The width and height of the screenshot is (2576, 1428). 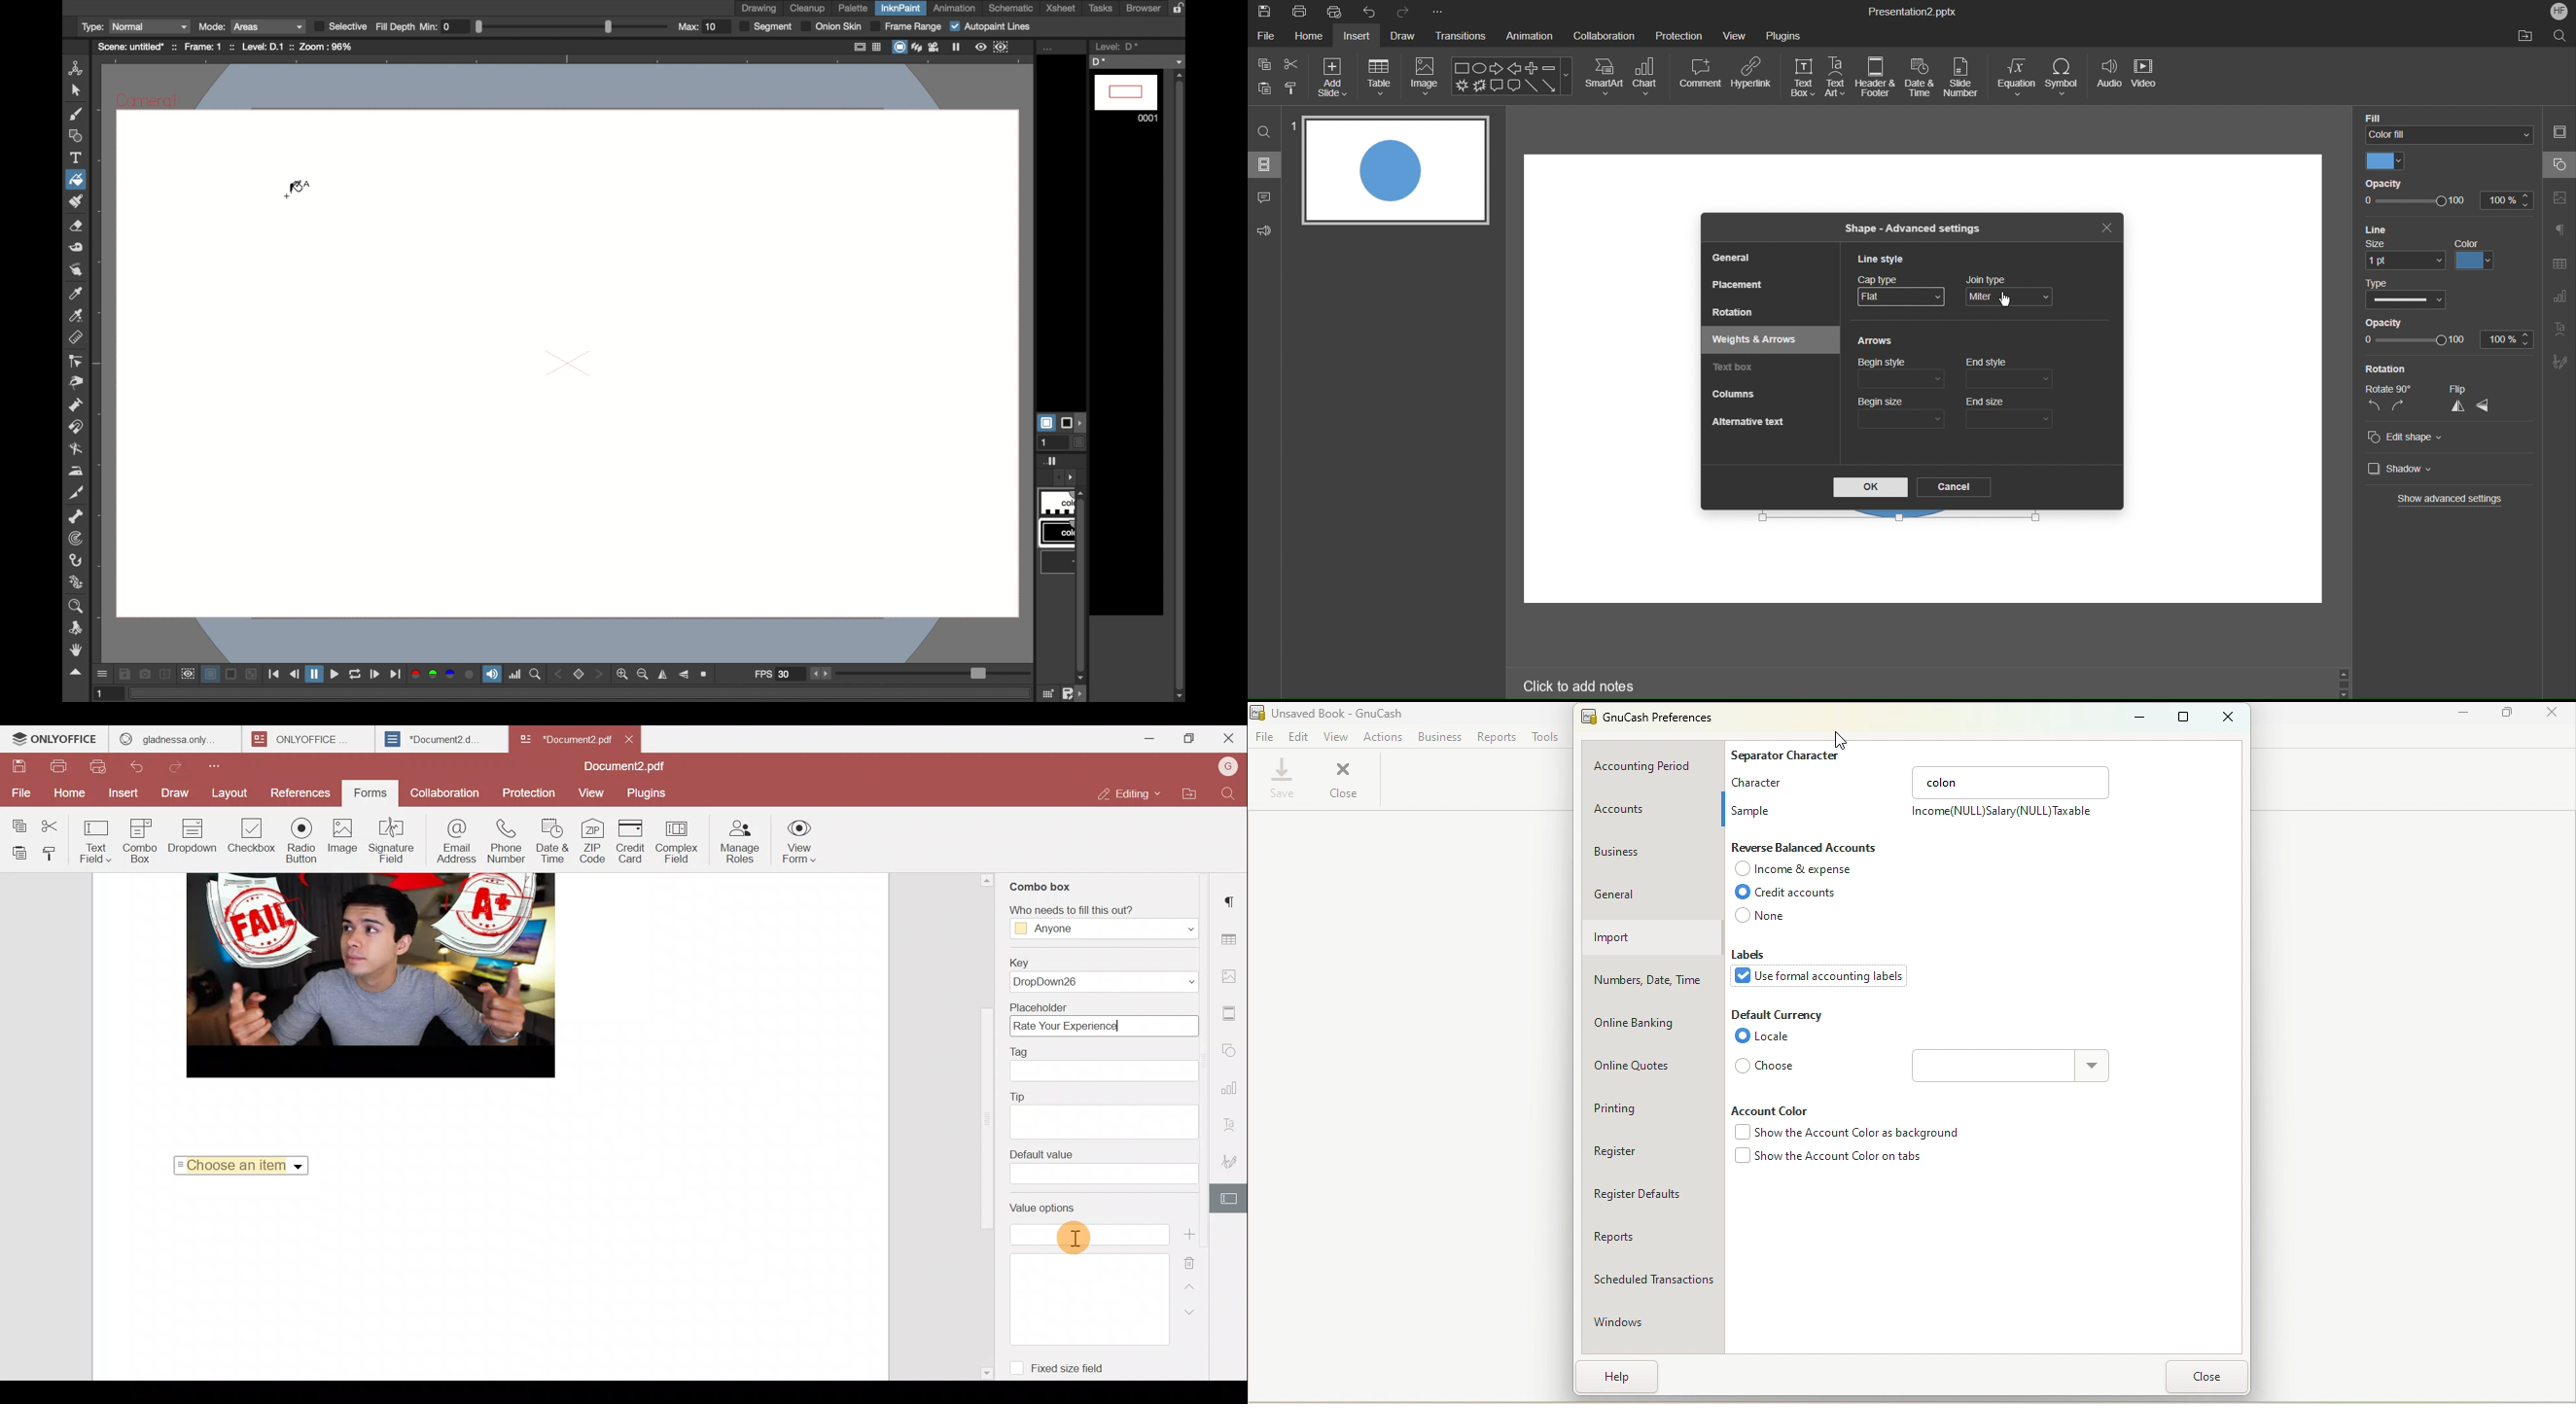 I want to click on Home, so click(x=66, y=794).